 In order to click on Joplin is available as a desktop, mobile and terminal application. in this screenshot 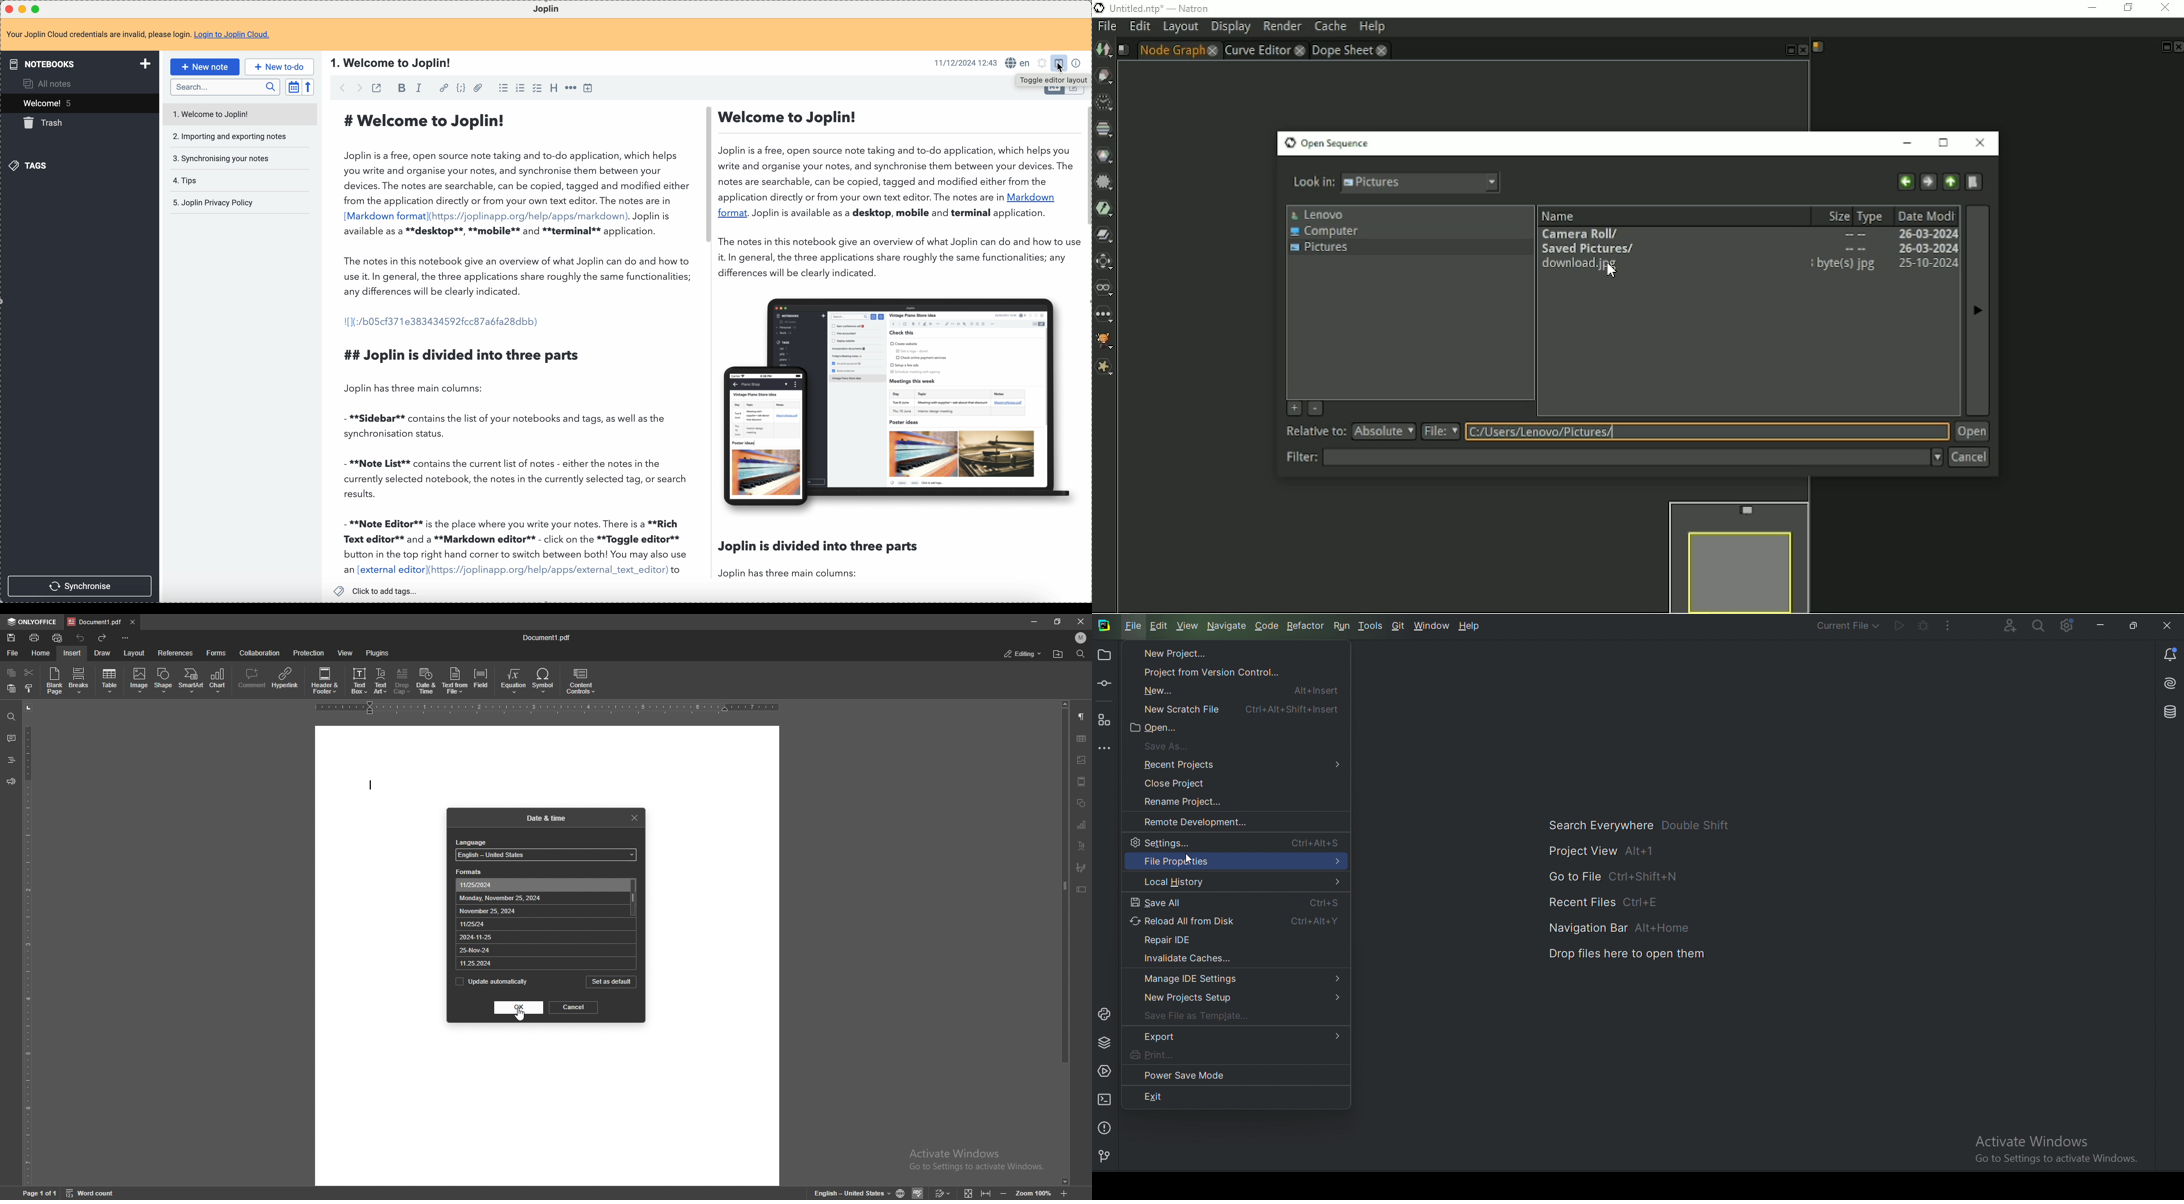, I will do `click(899, 213)`.